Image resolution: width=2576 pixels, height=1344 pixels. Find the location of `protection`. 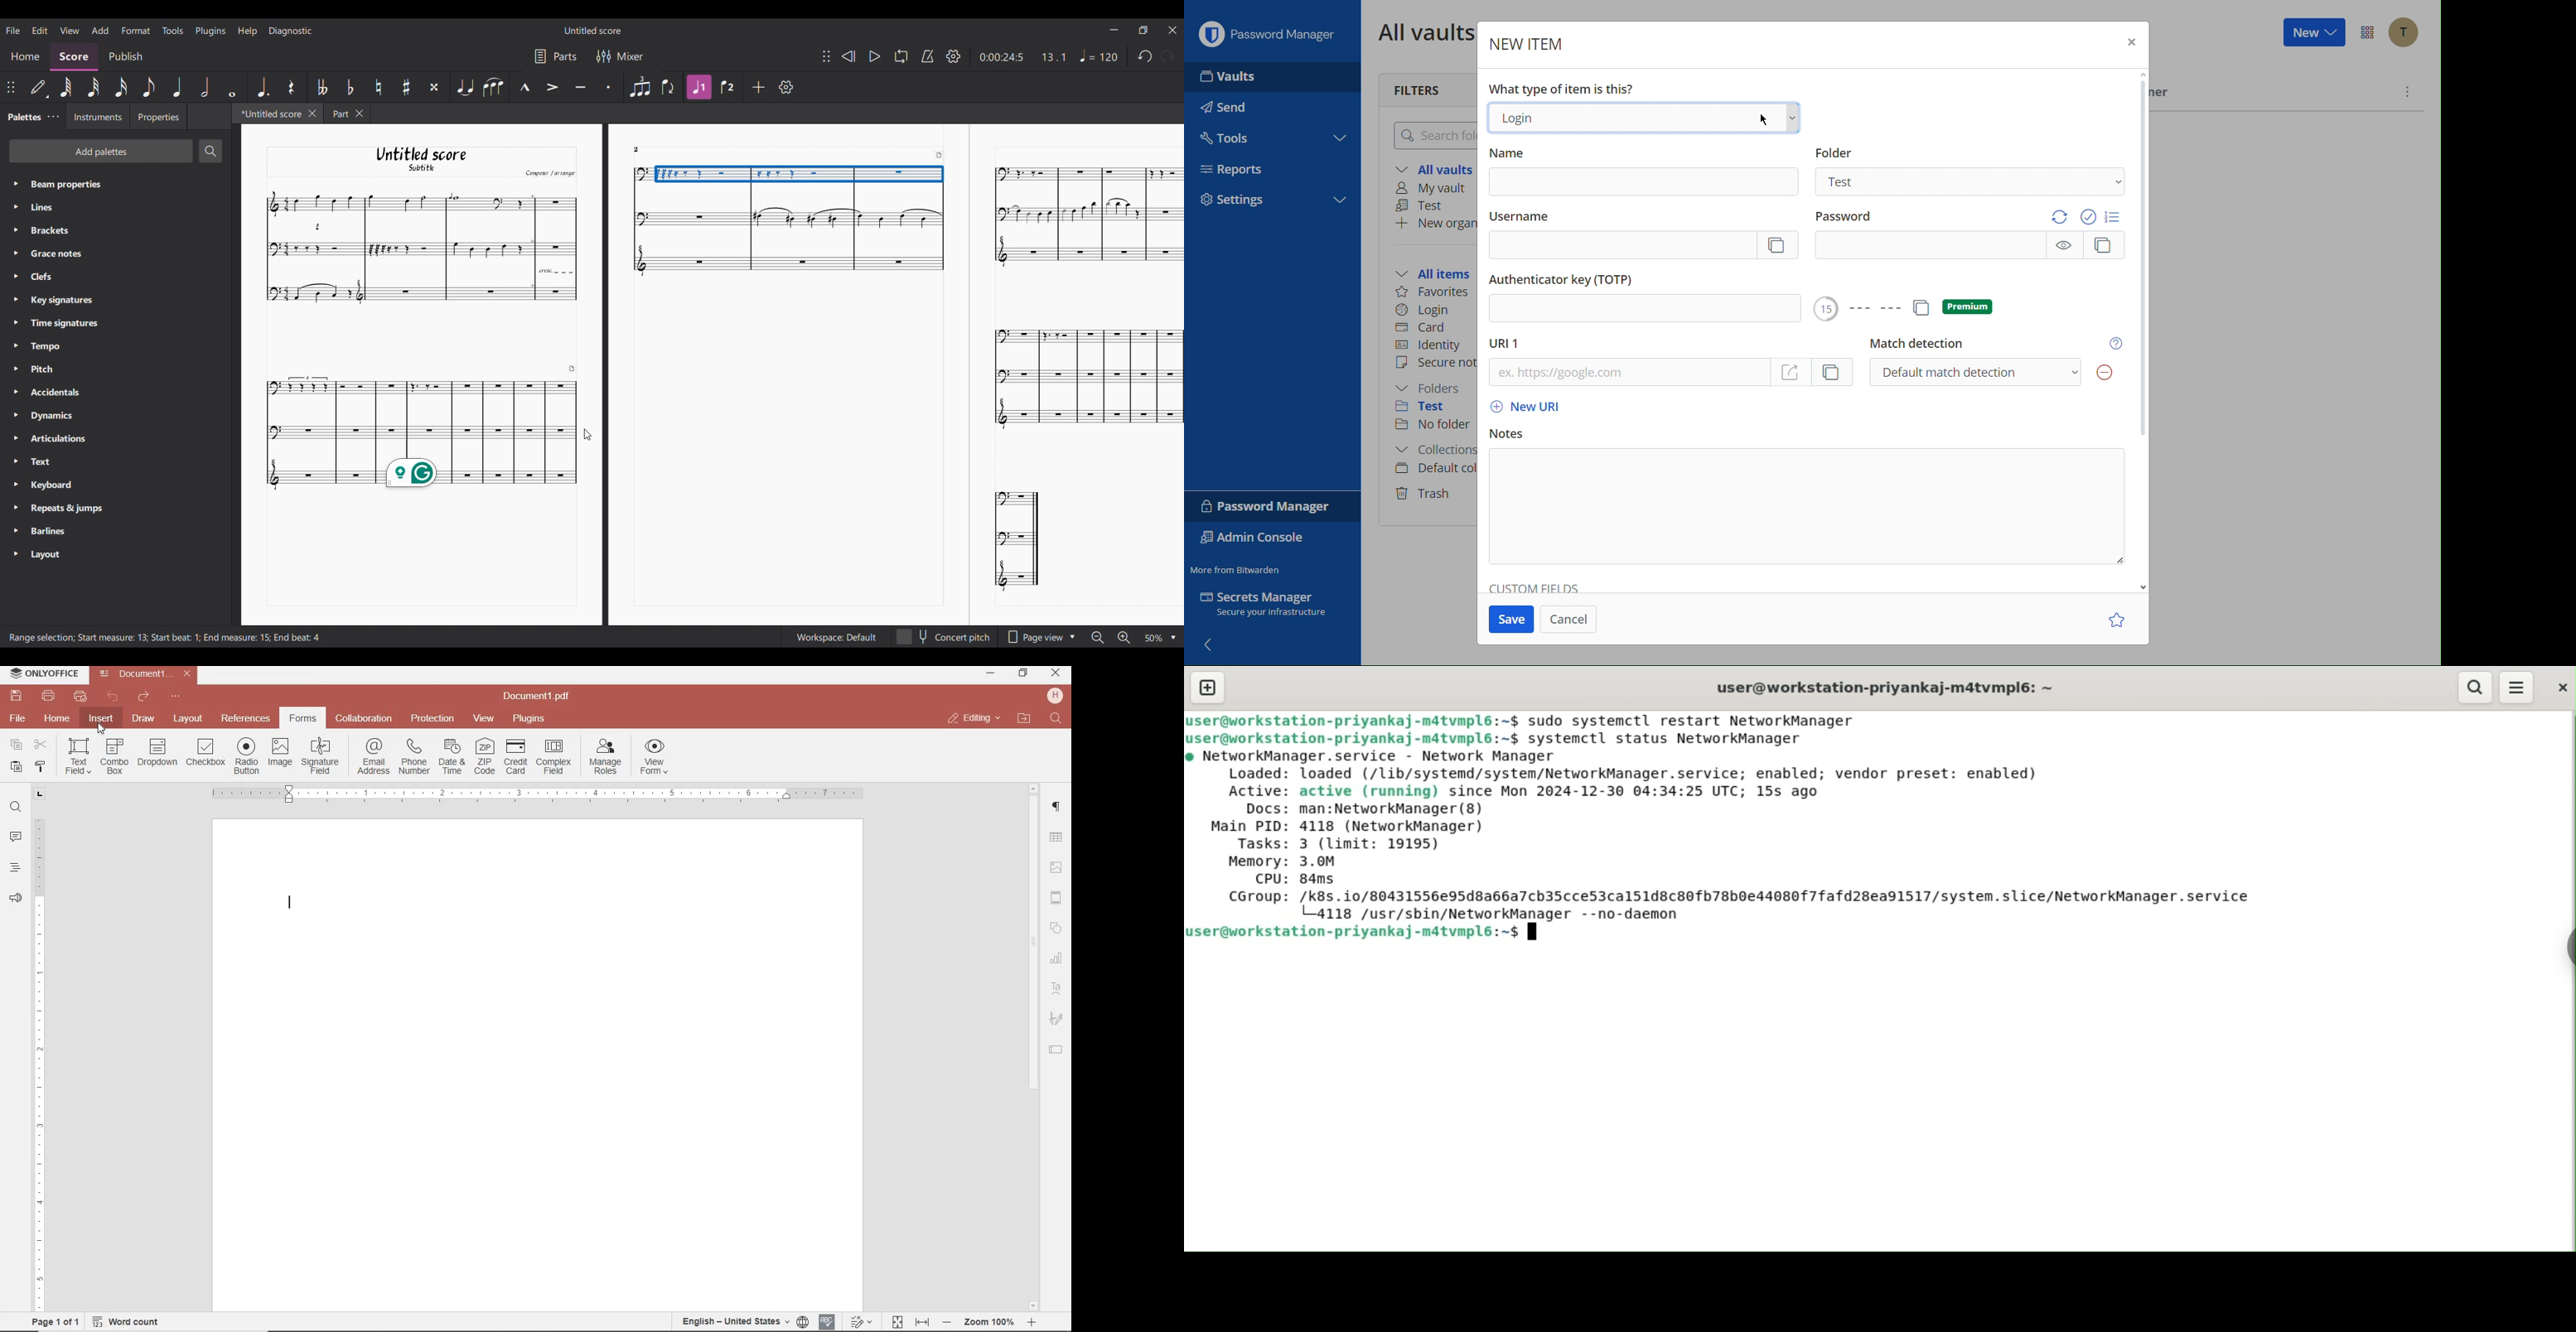

protection is located at coordinates (433, 719).